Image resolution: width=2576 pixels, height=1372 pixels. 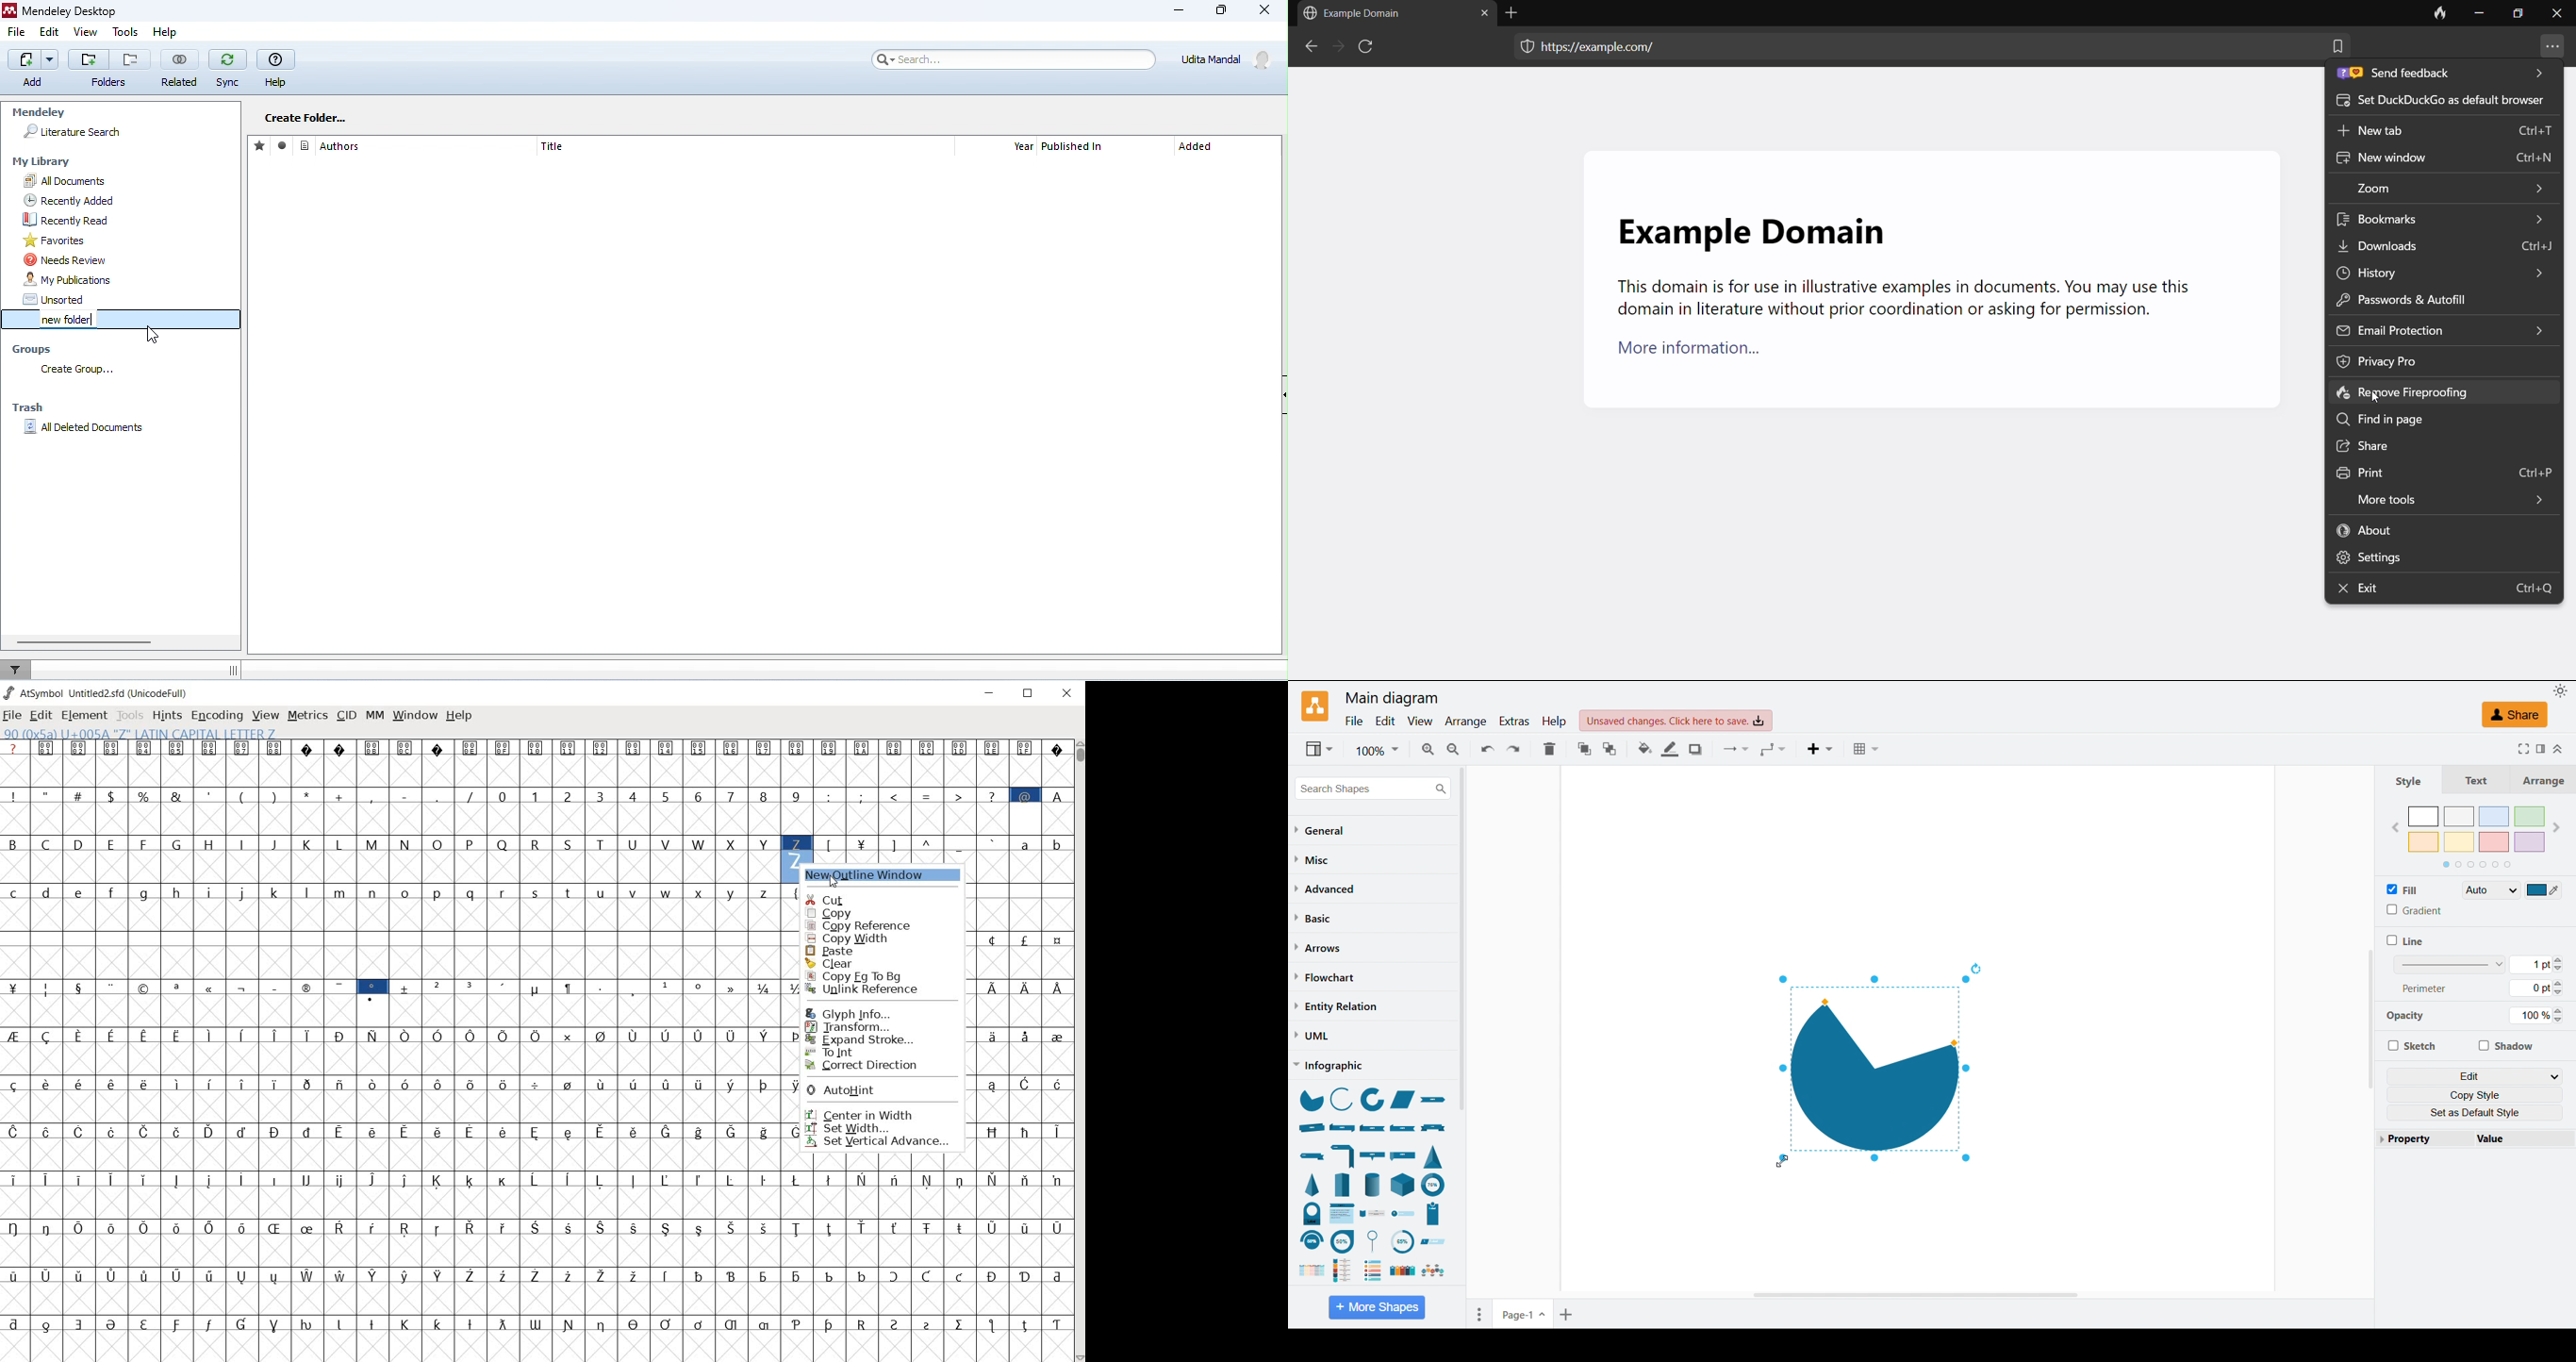 What do you see at coordinates (1030, 695) in the screenshot?
I see `restore down` at bounding box center [1030, 695].